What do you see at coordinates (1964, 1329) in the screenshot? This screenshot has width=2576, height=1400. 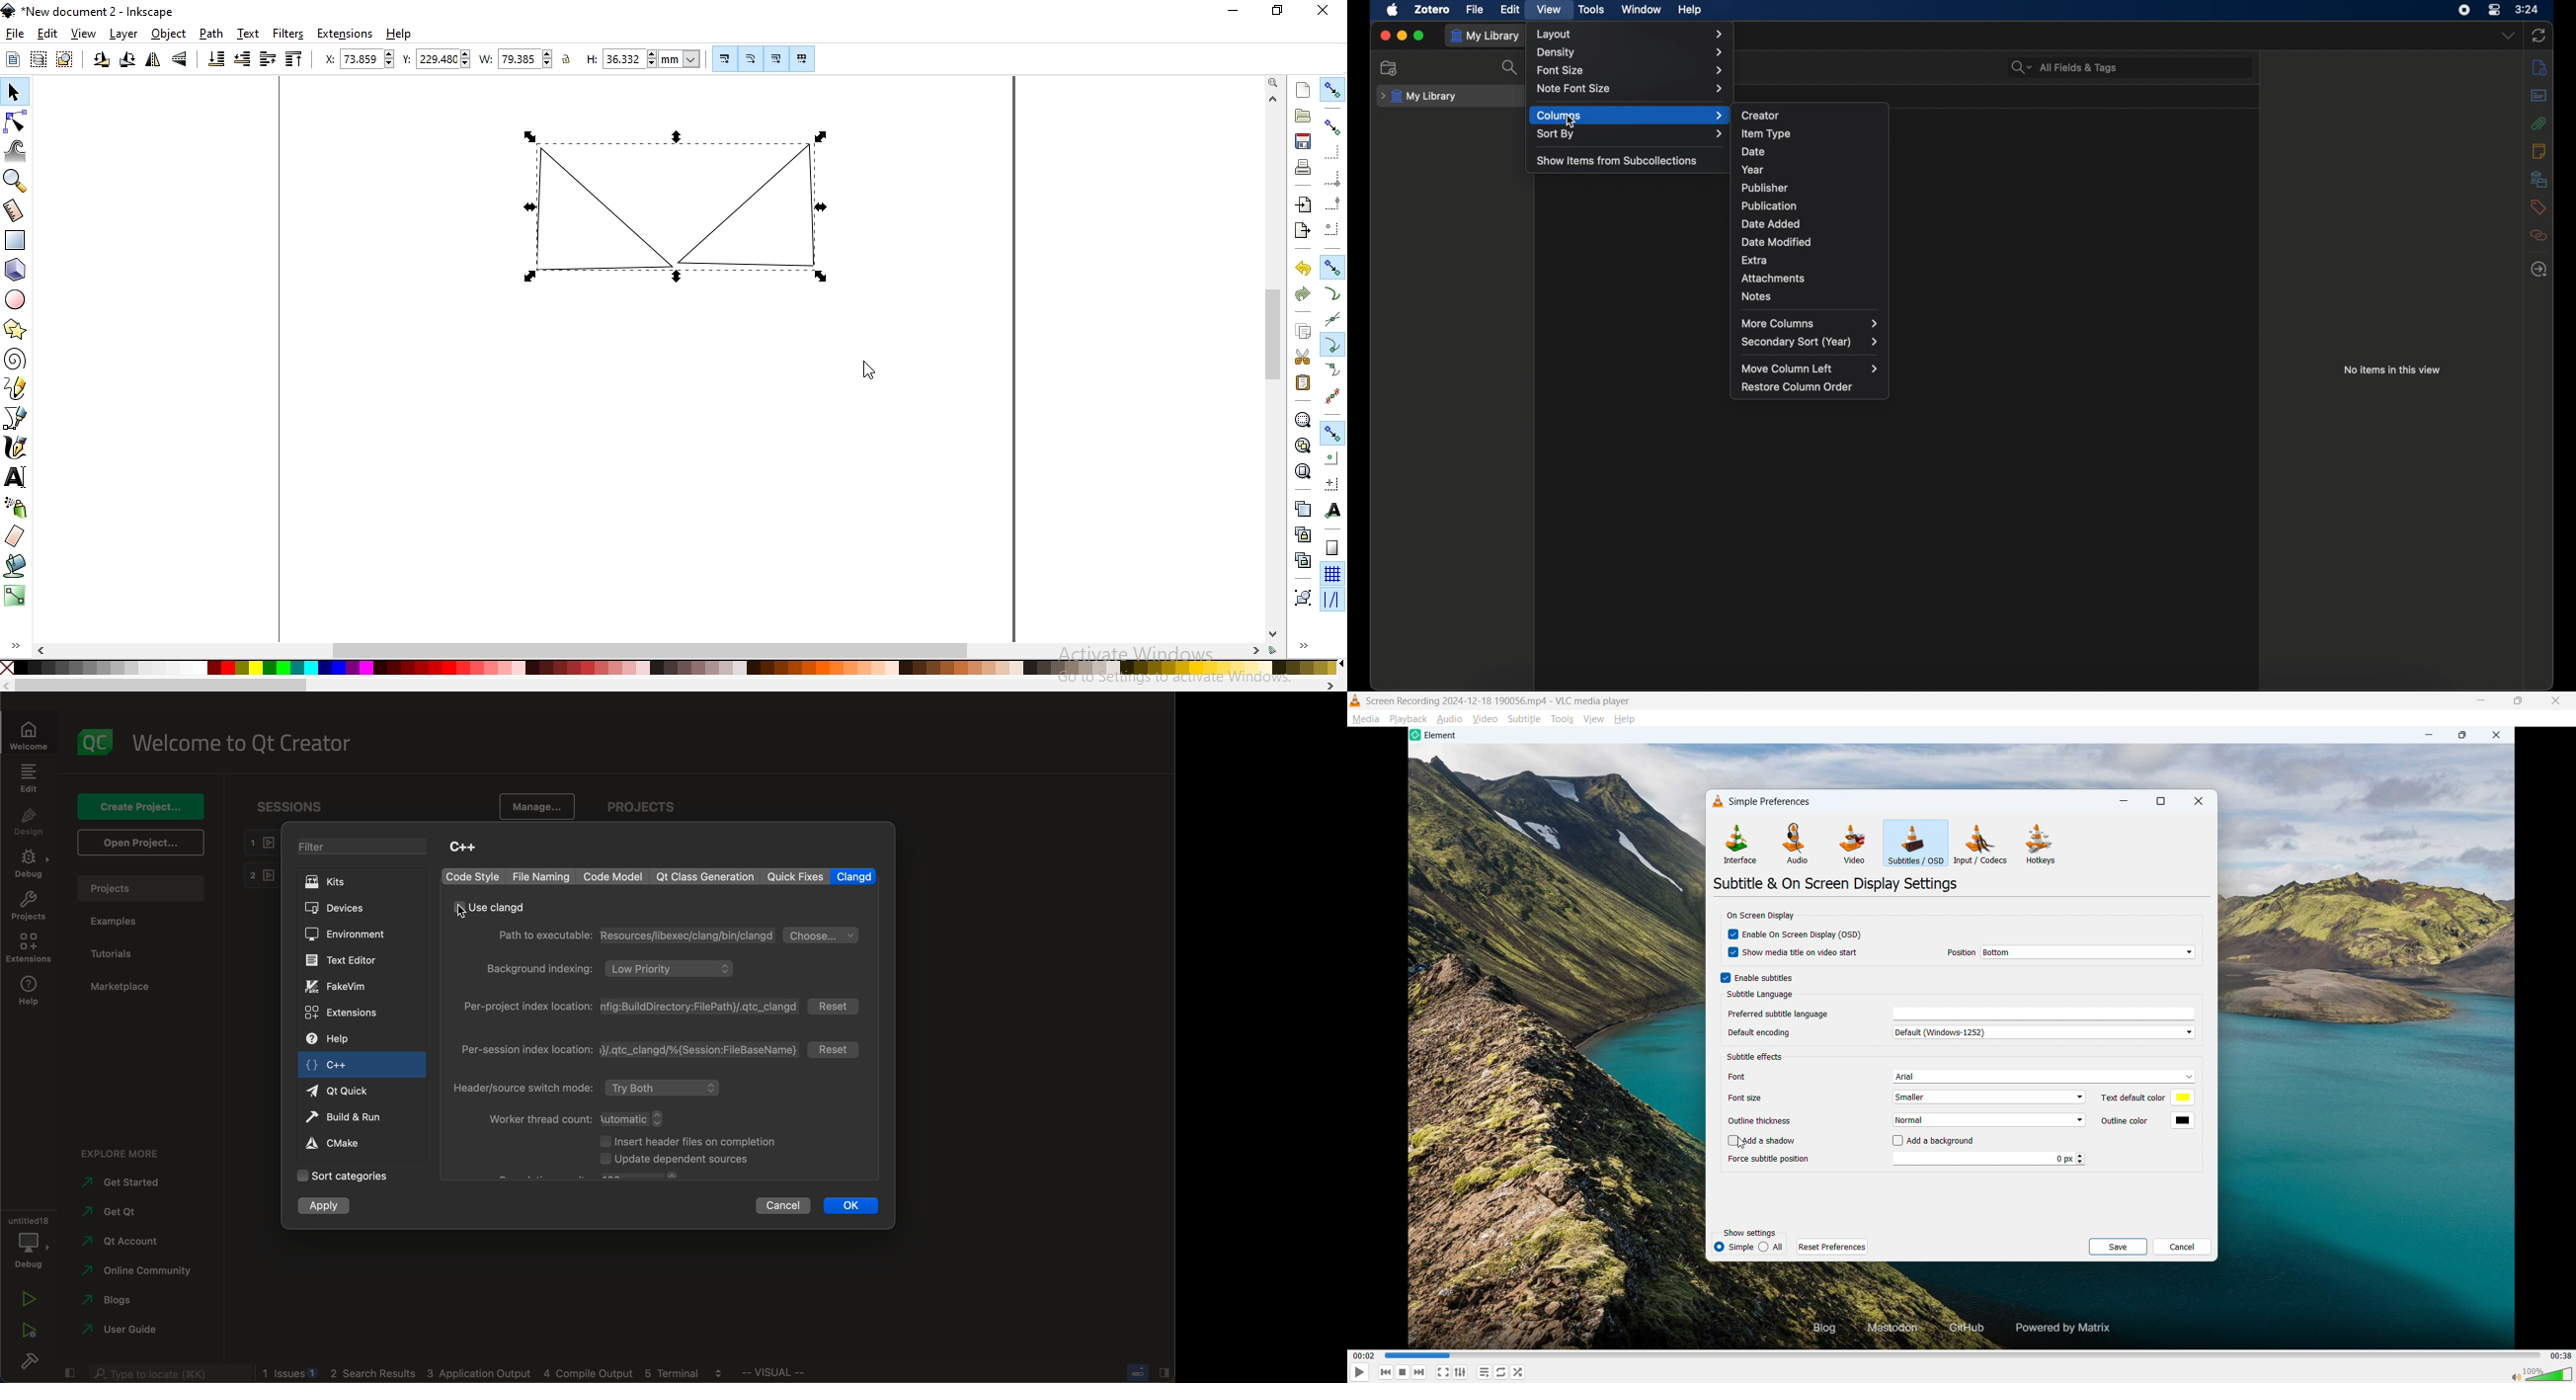 I see `GitHub` at bounding box center [1964, 1329].